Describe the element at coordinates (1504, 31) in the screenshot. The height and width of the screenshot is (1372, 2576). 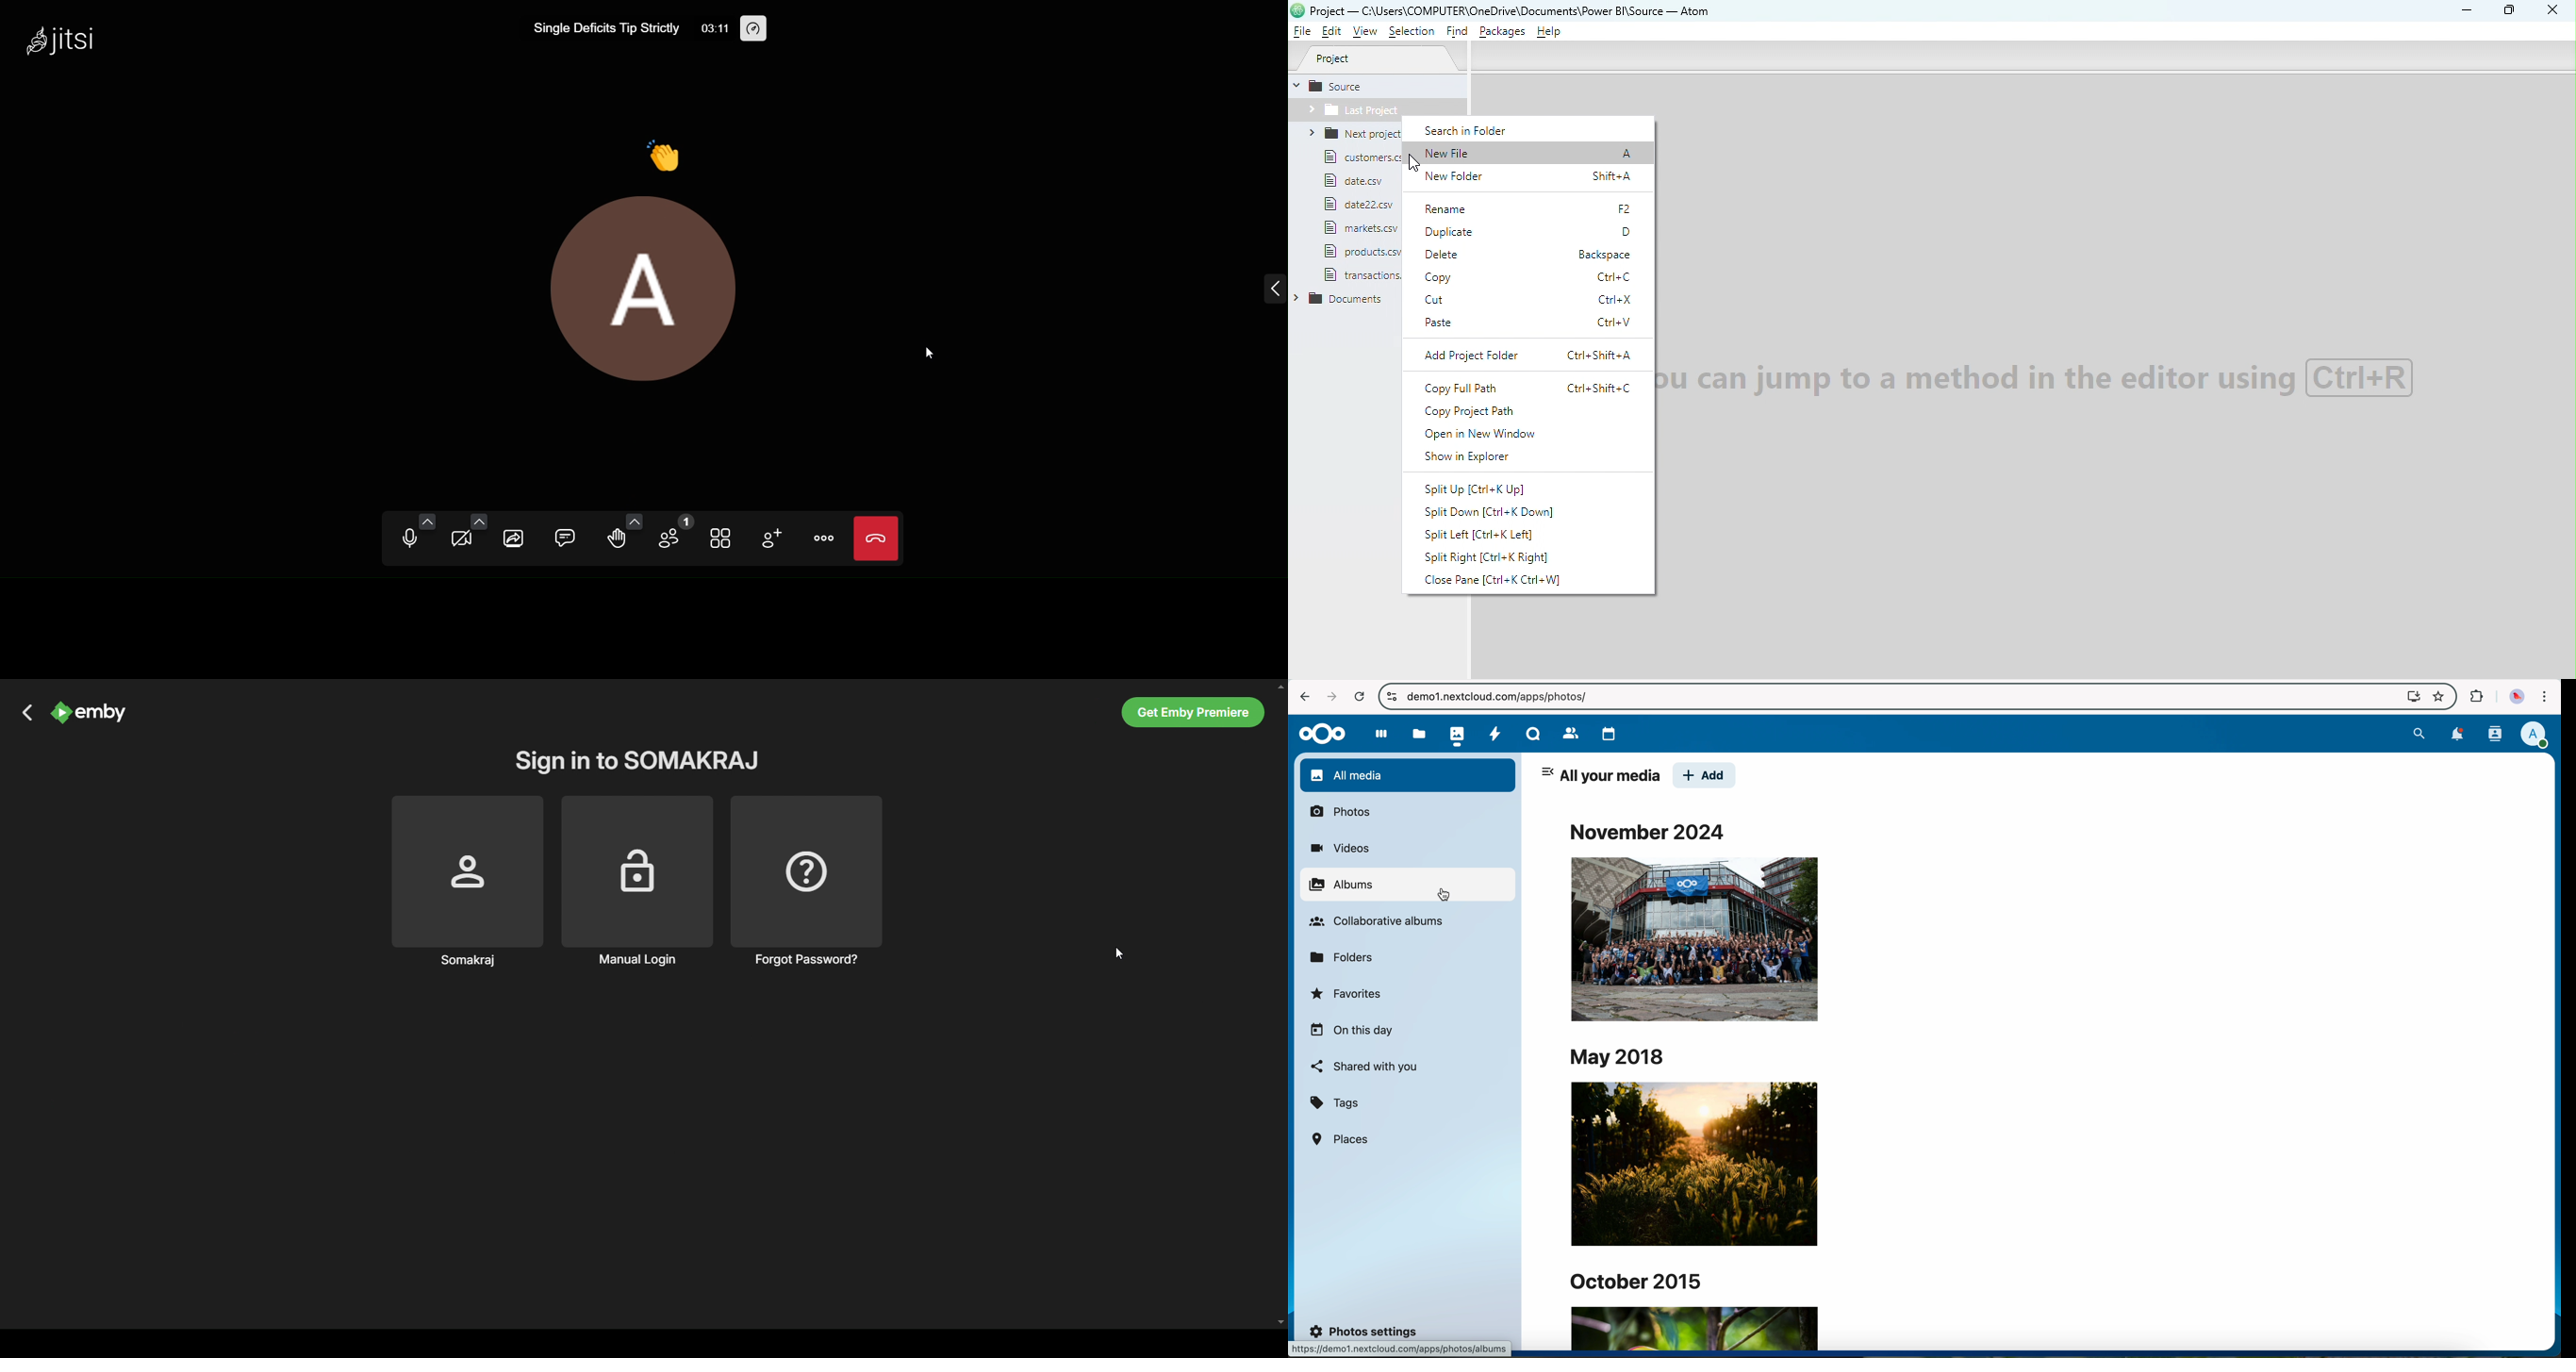
I see `Packages` at that location.